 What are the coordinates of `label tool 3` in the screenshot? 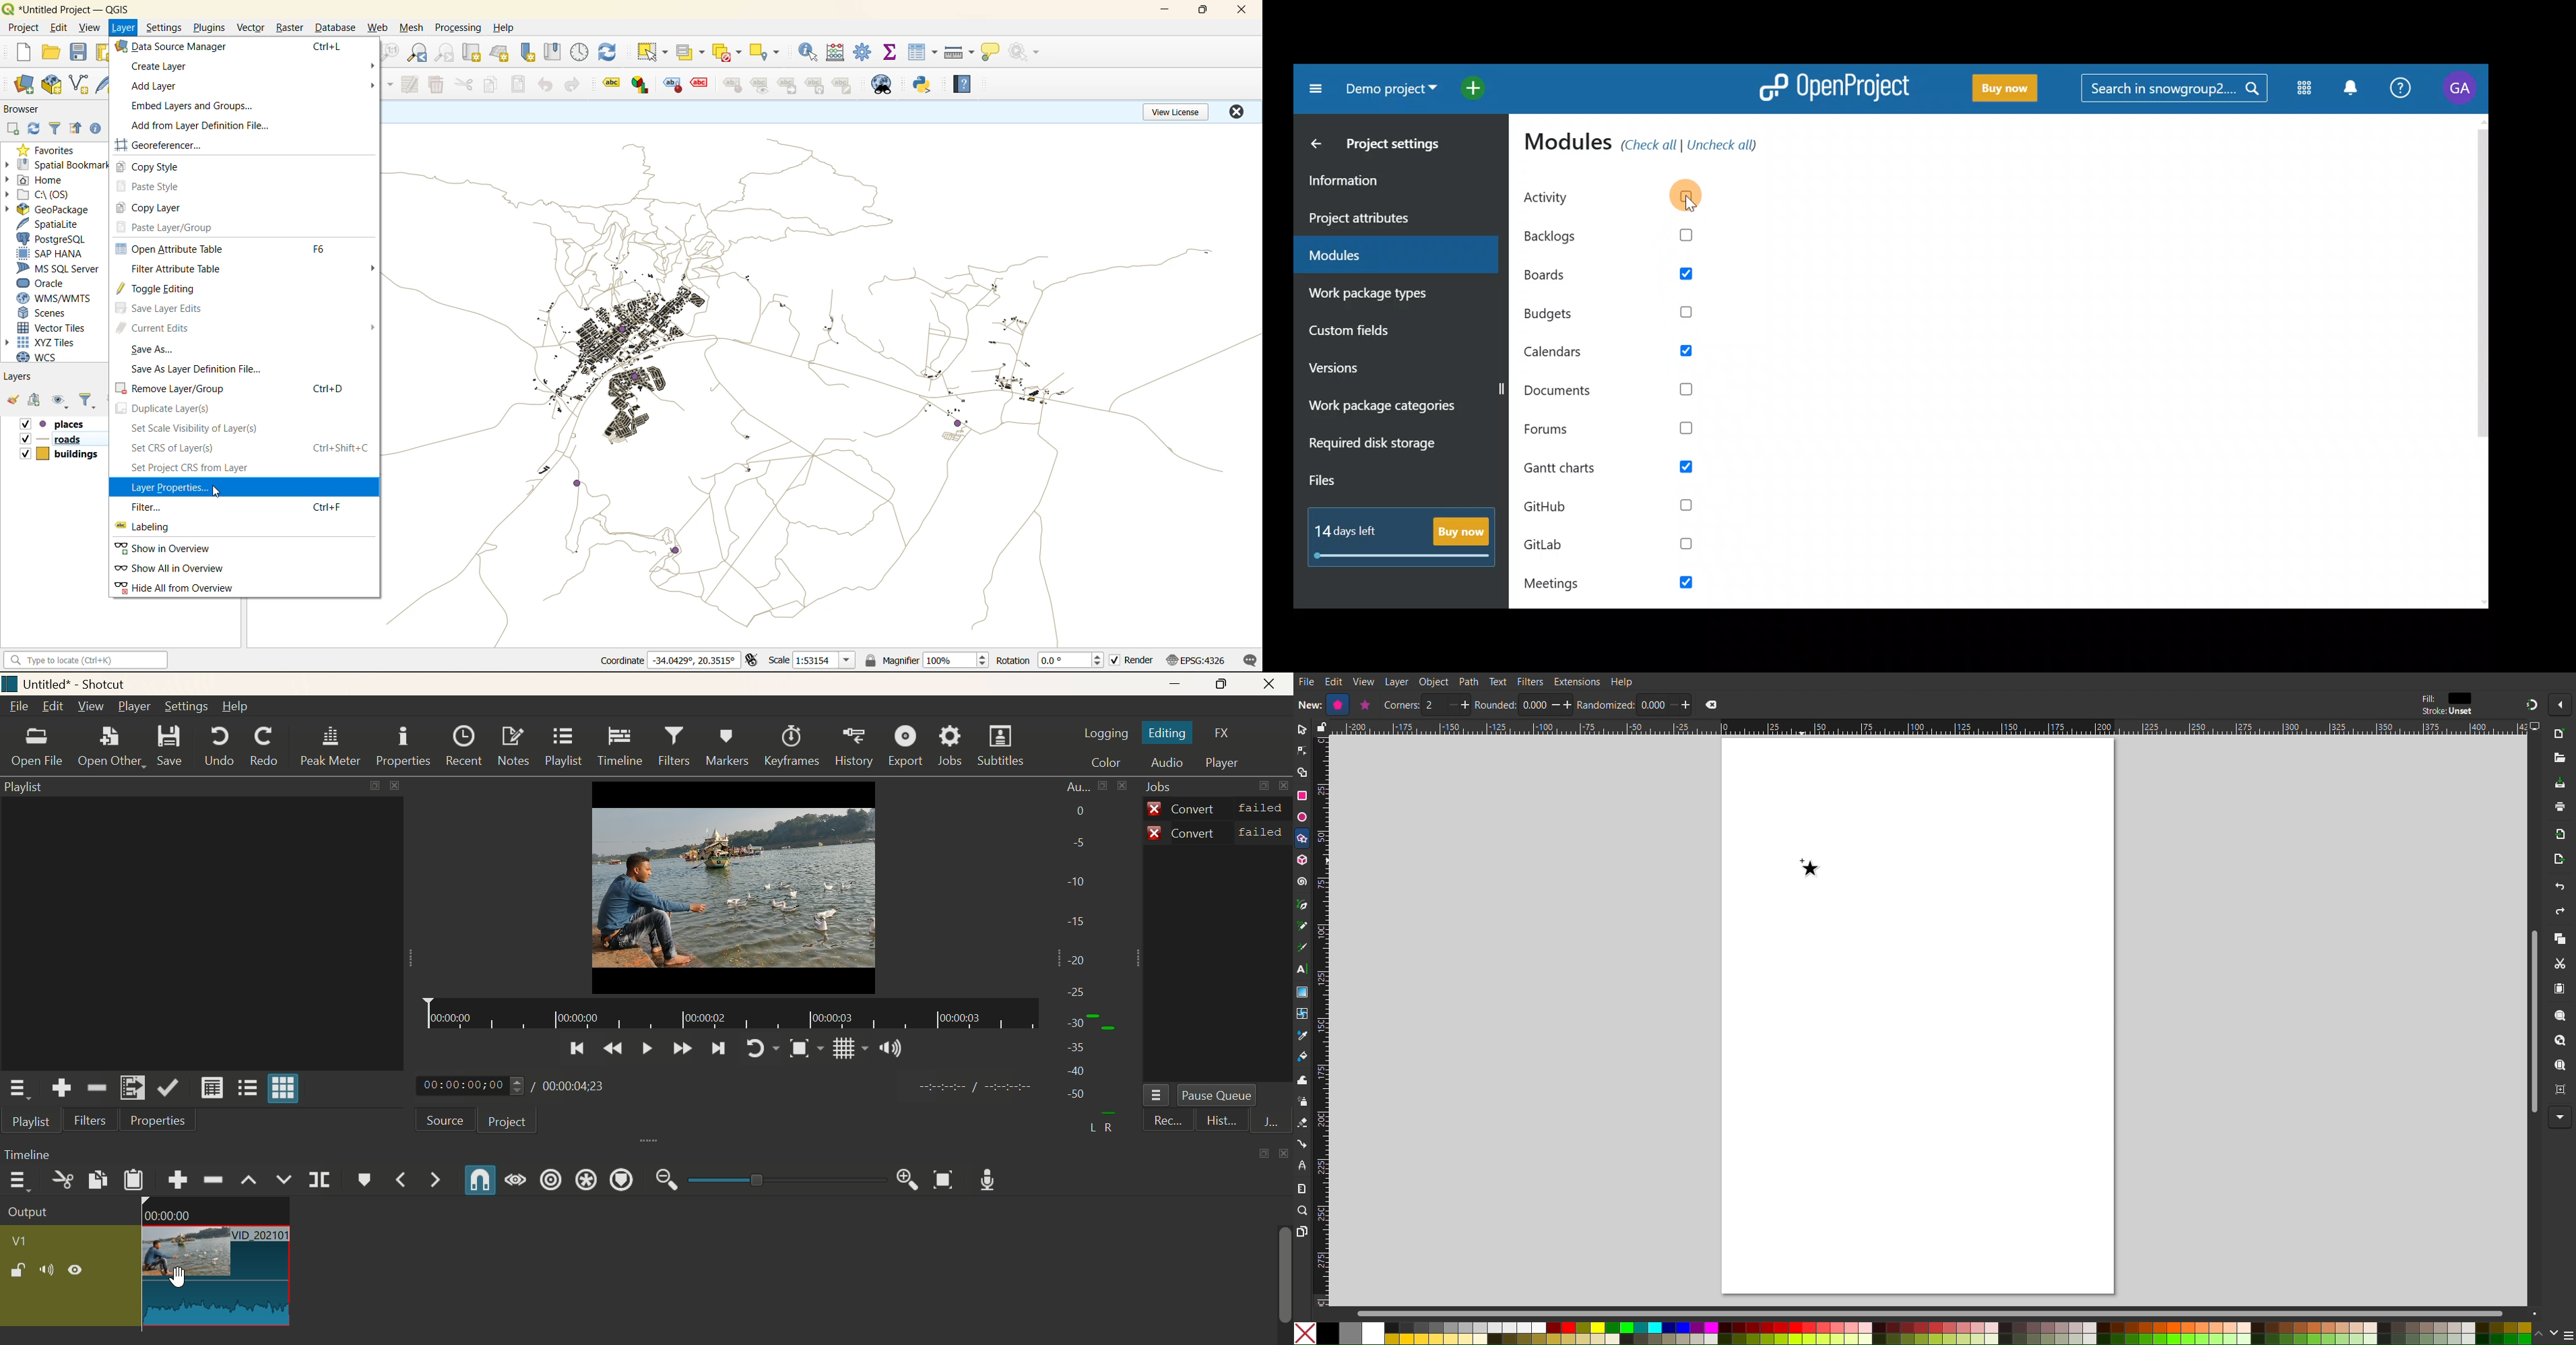 It's located at (672, 86).